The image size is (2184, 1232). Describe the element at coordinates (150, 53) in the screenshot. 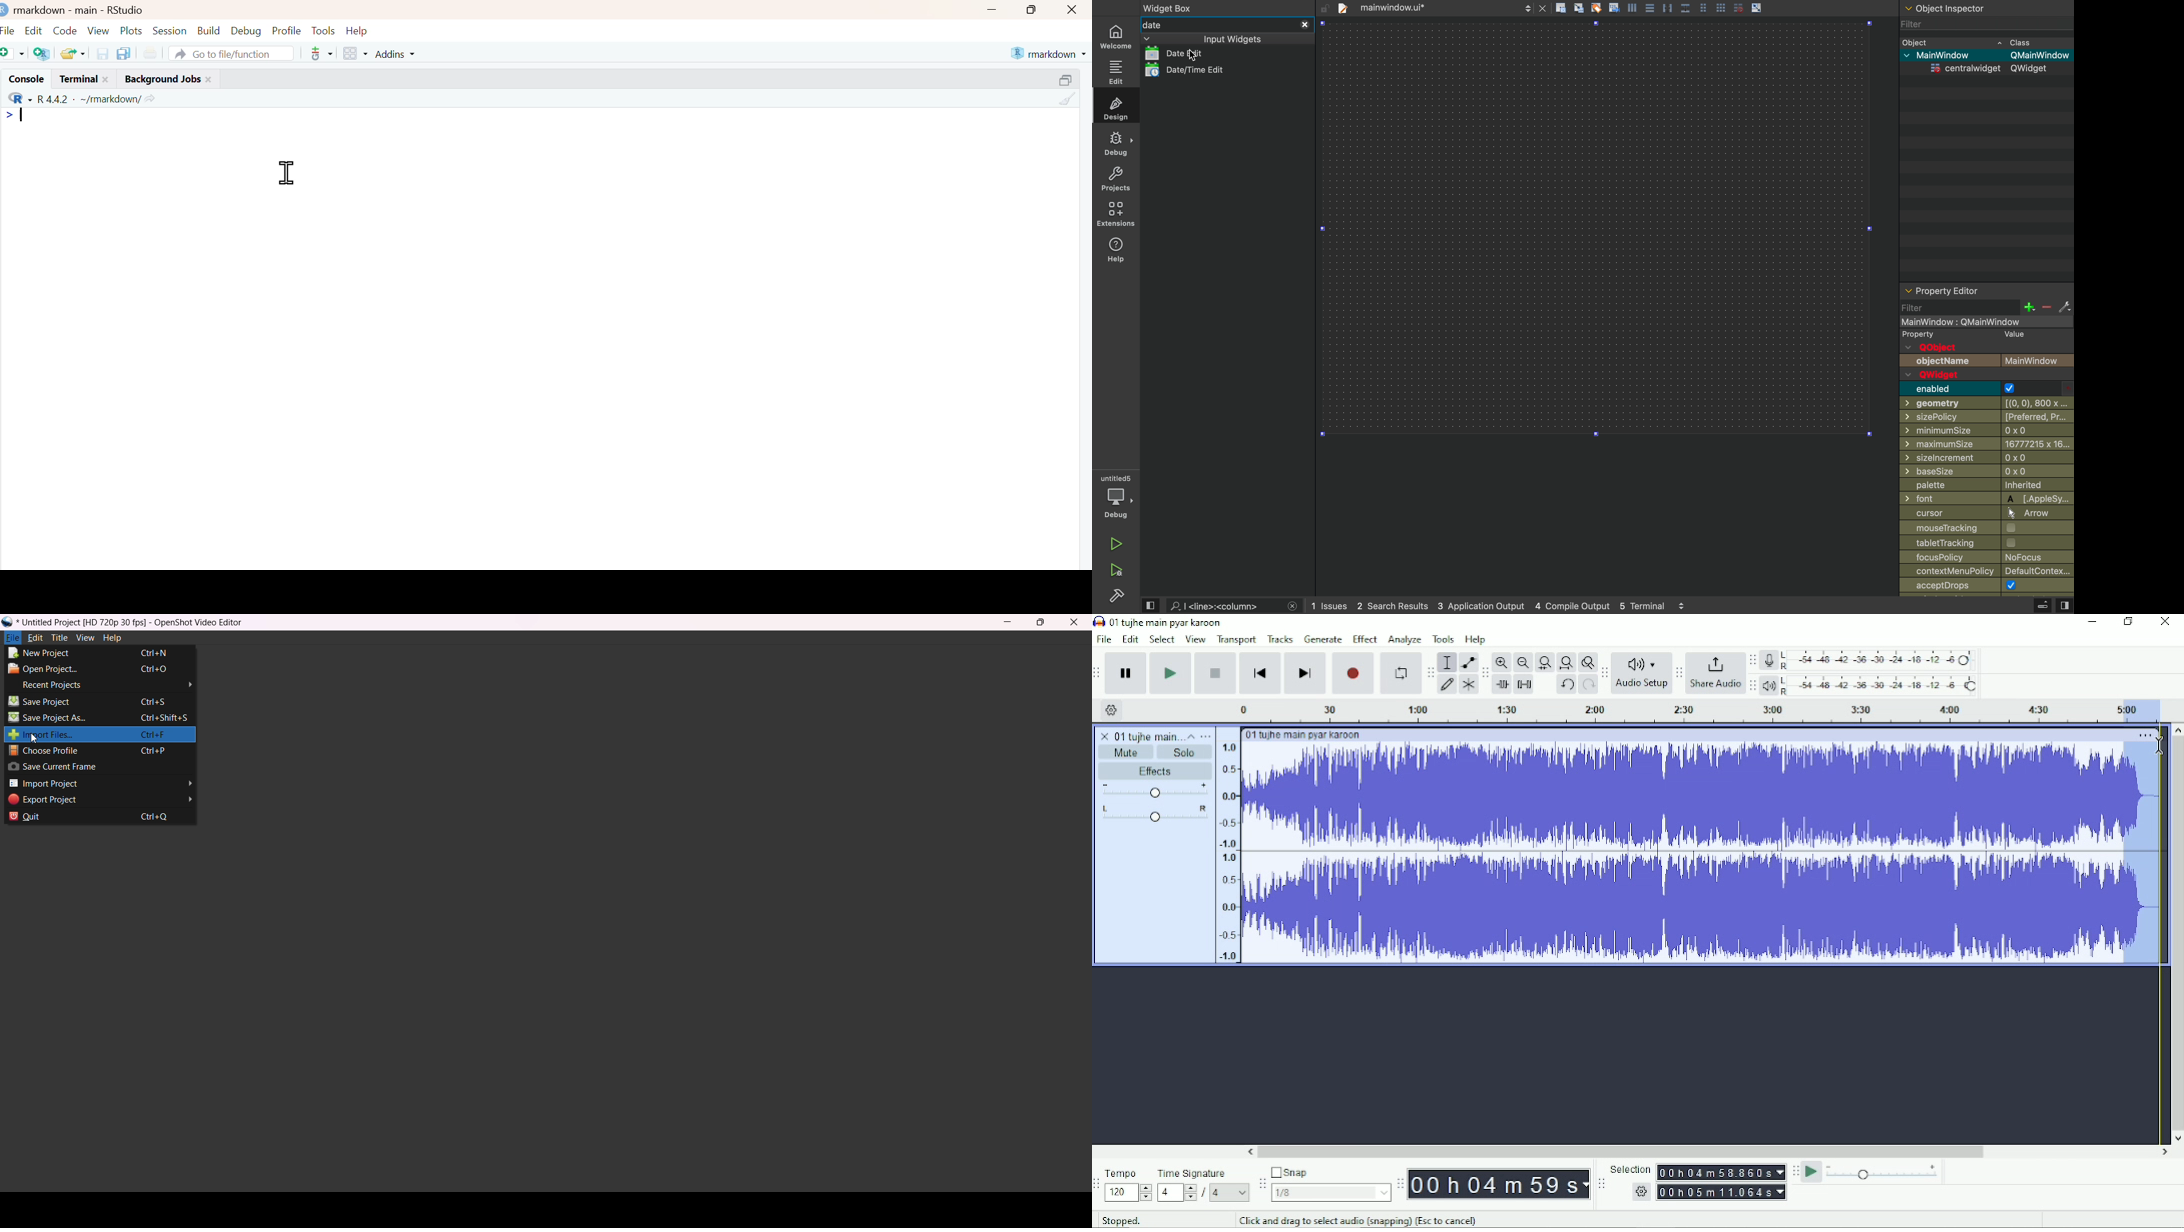

I see `Print current file` at that location.